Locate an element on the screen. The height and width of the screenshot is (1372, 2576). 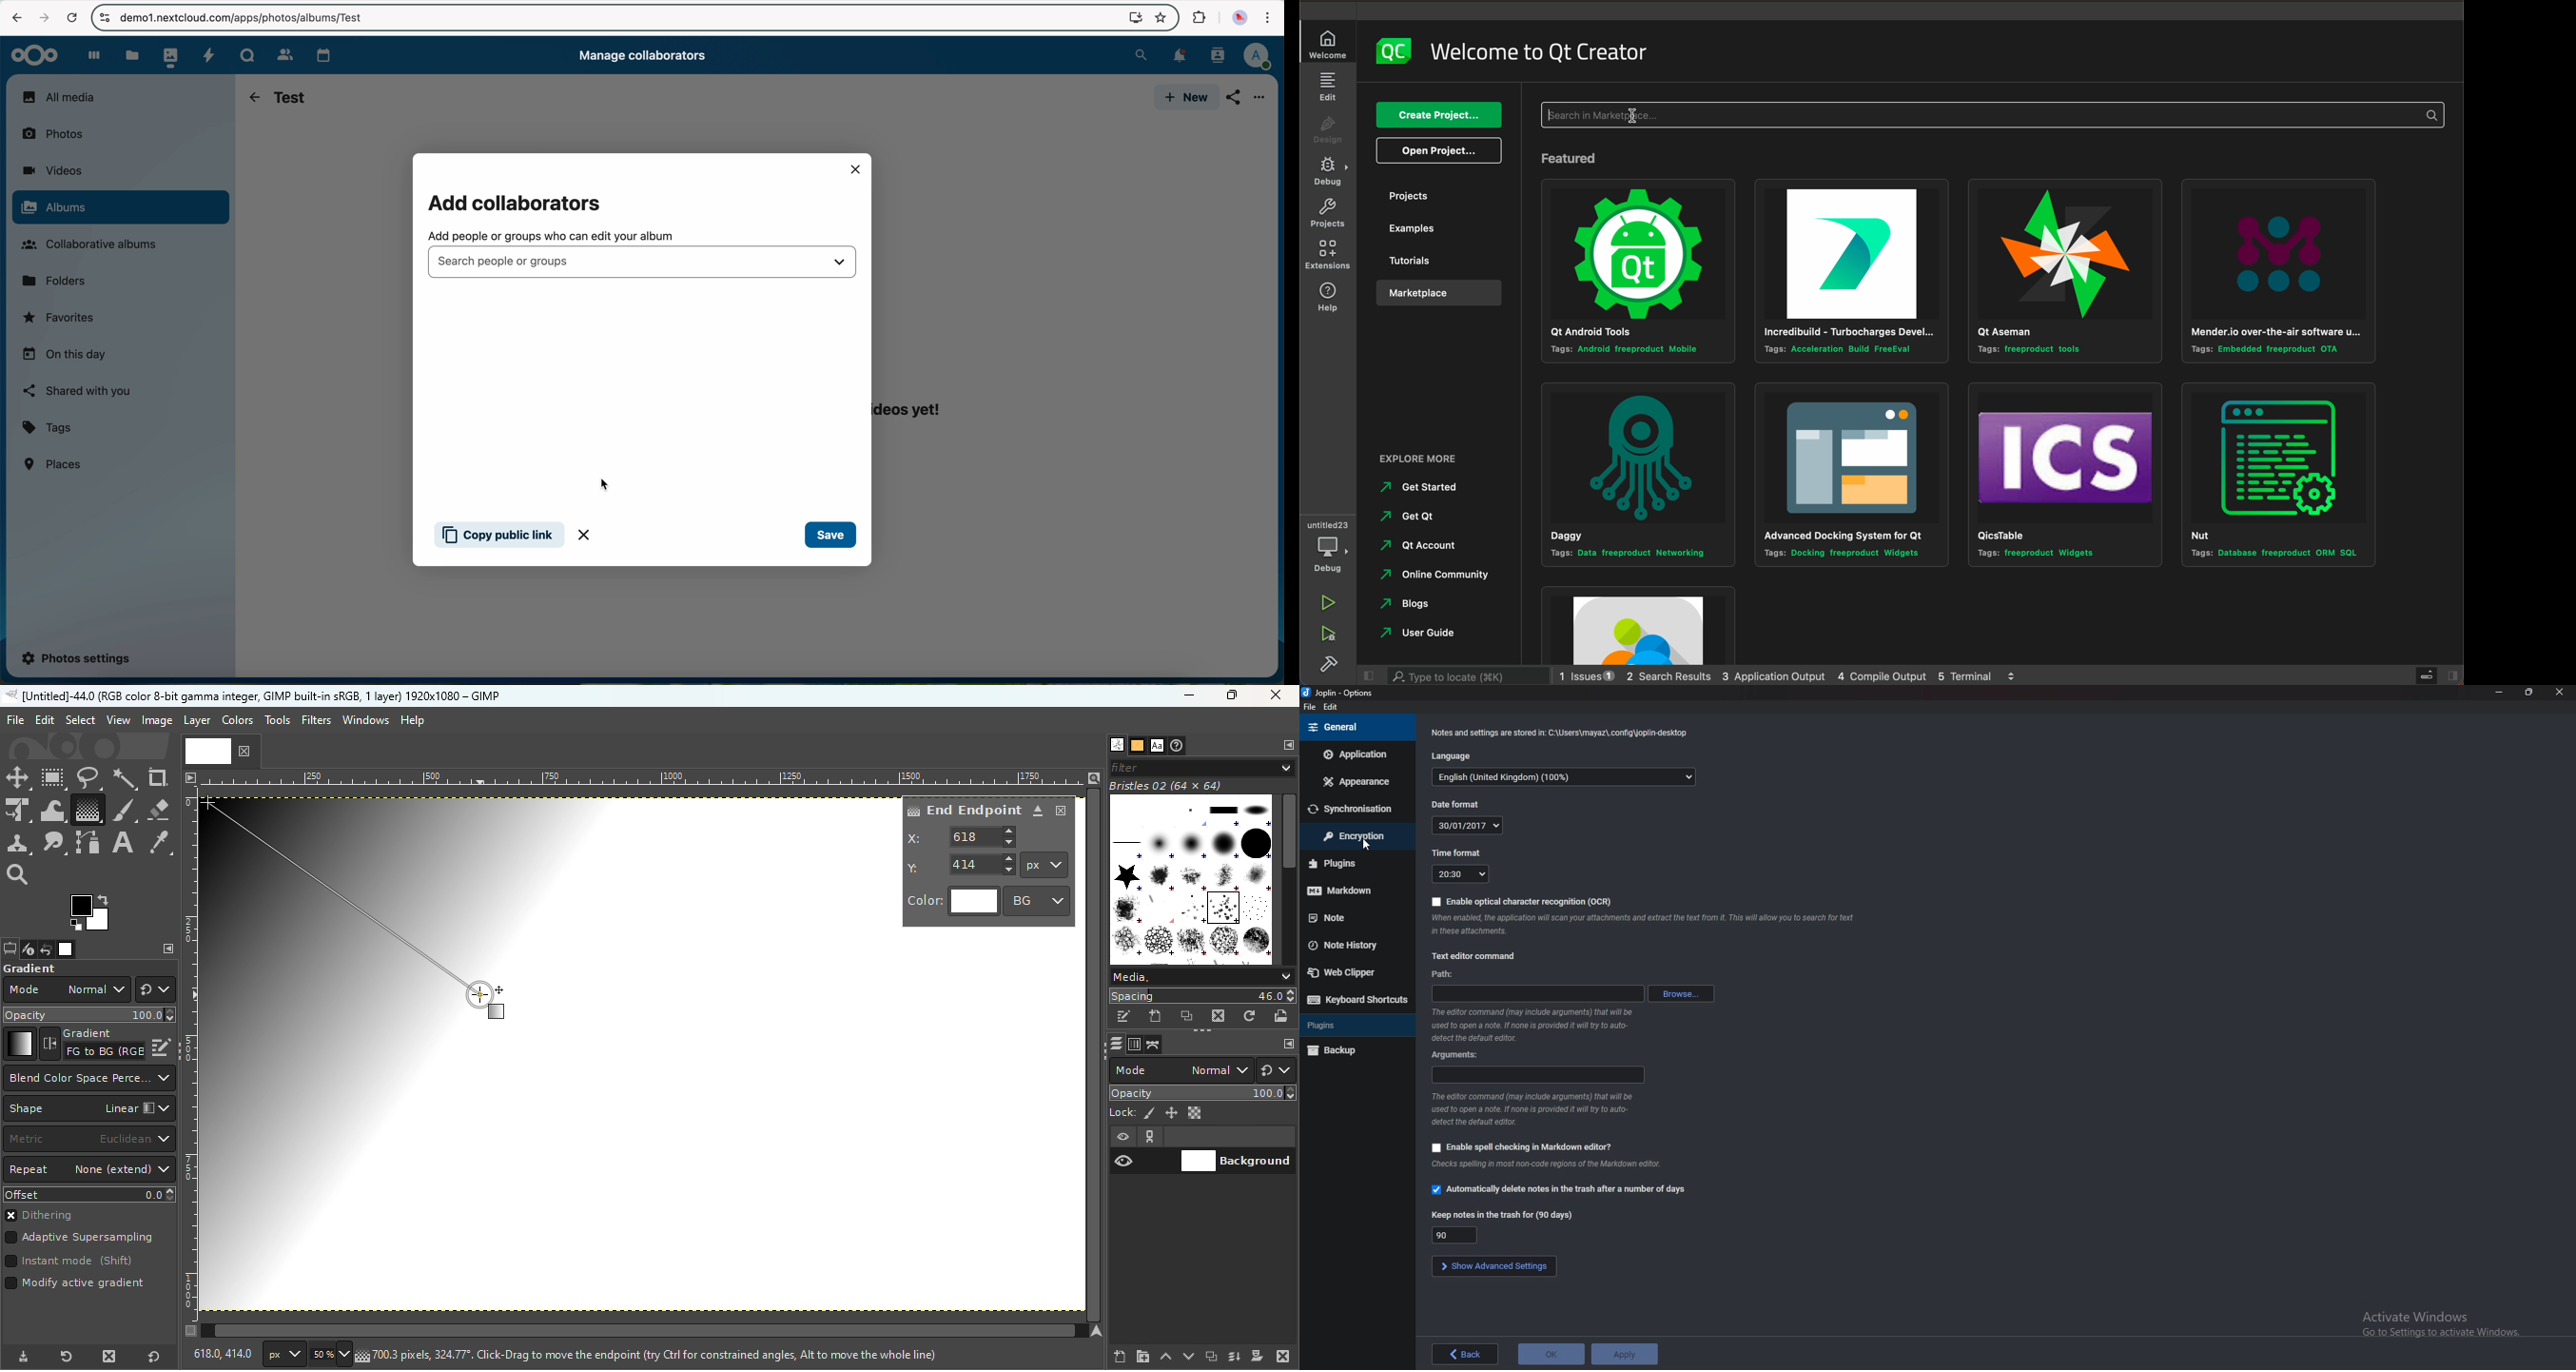
contacts is located at coordinates (1215, 55).